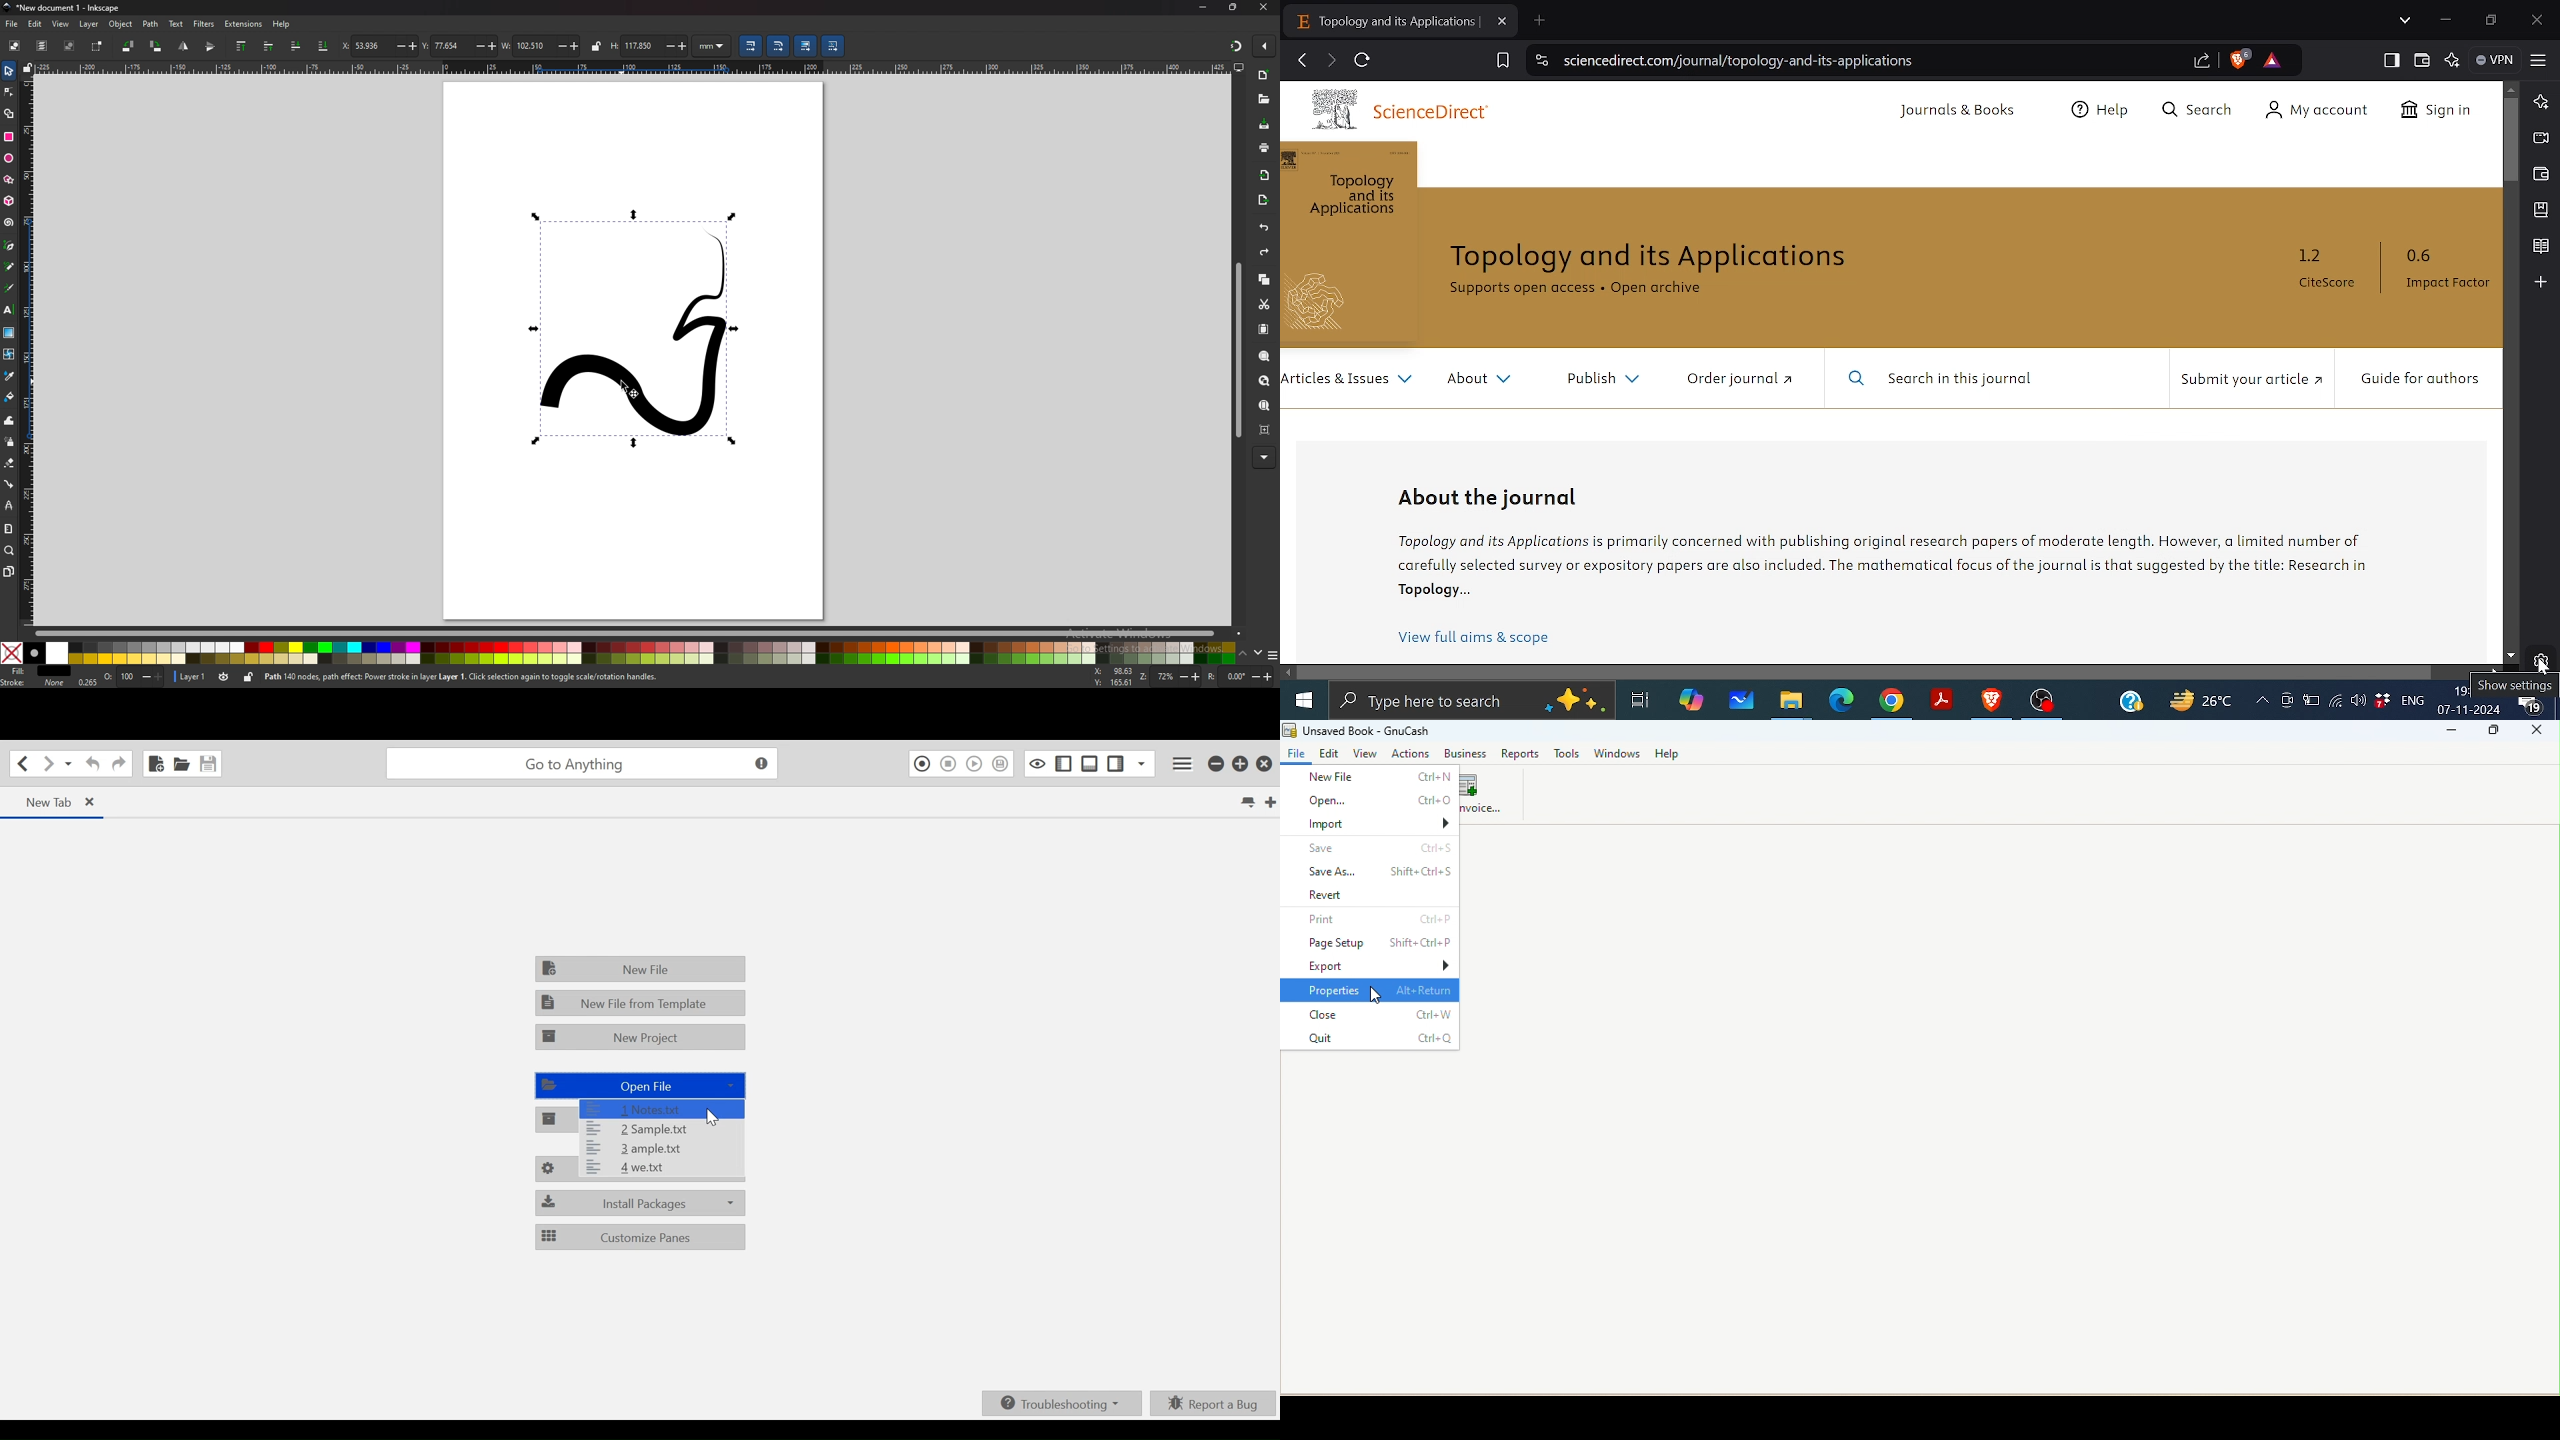 The width and height of the screenshot is (2576, 1456). Describe the element at coordinates (225, 677) in the screenshot. I see `toggle visibility` at that location.